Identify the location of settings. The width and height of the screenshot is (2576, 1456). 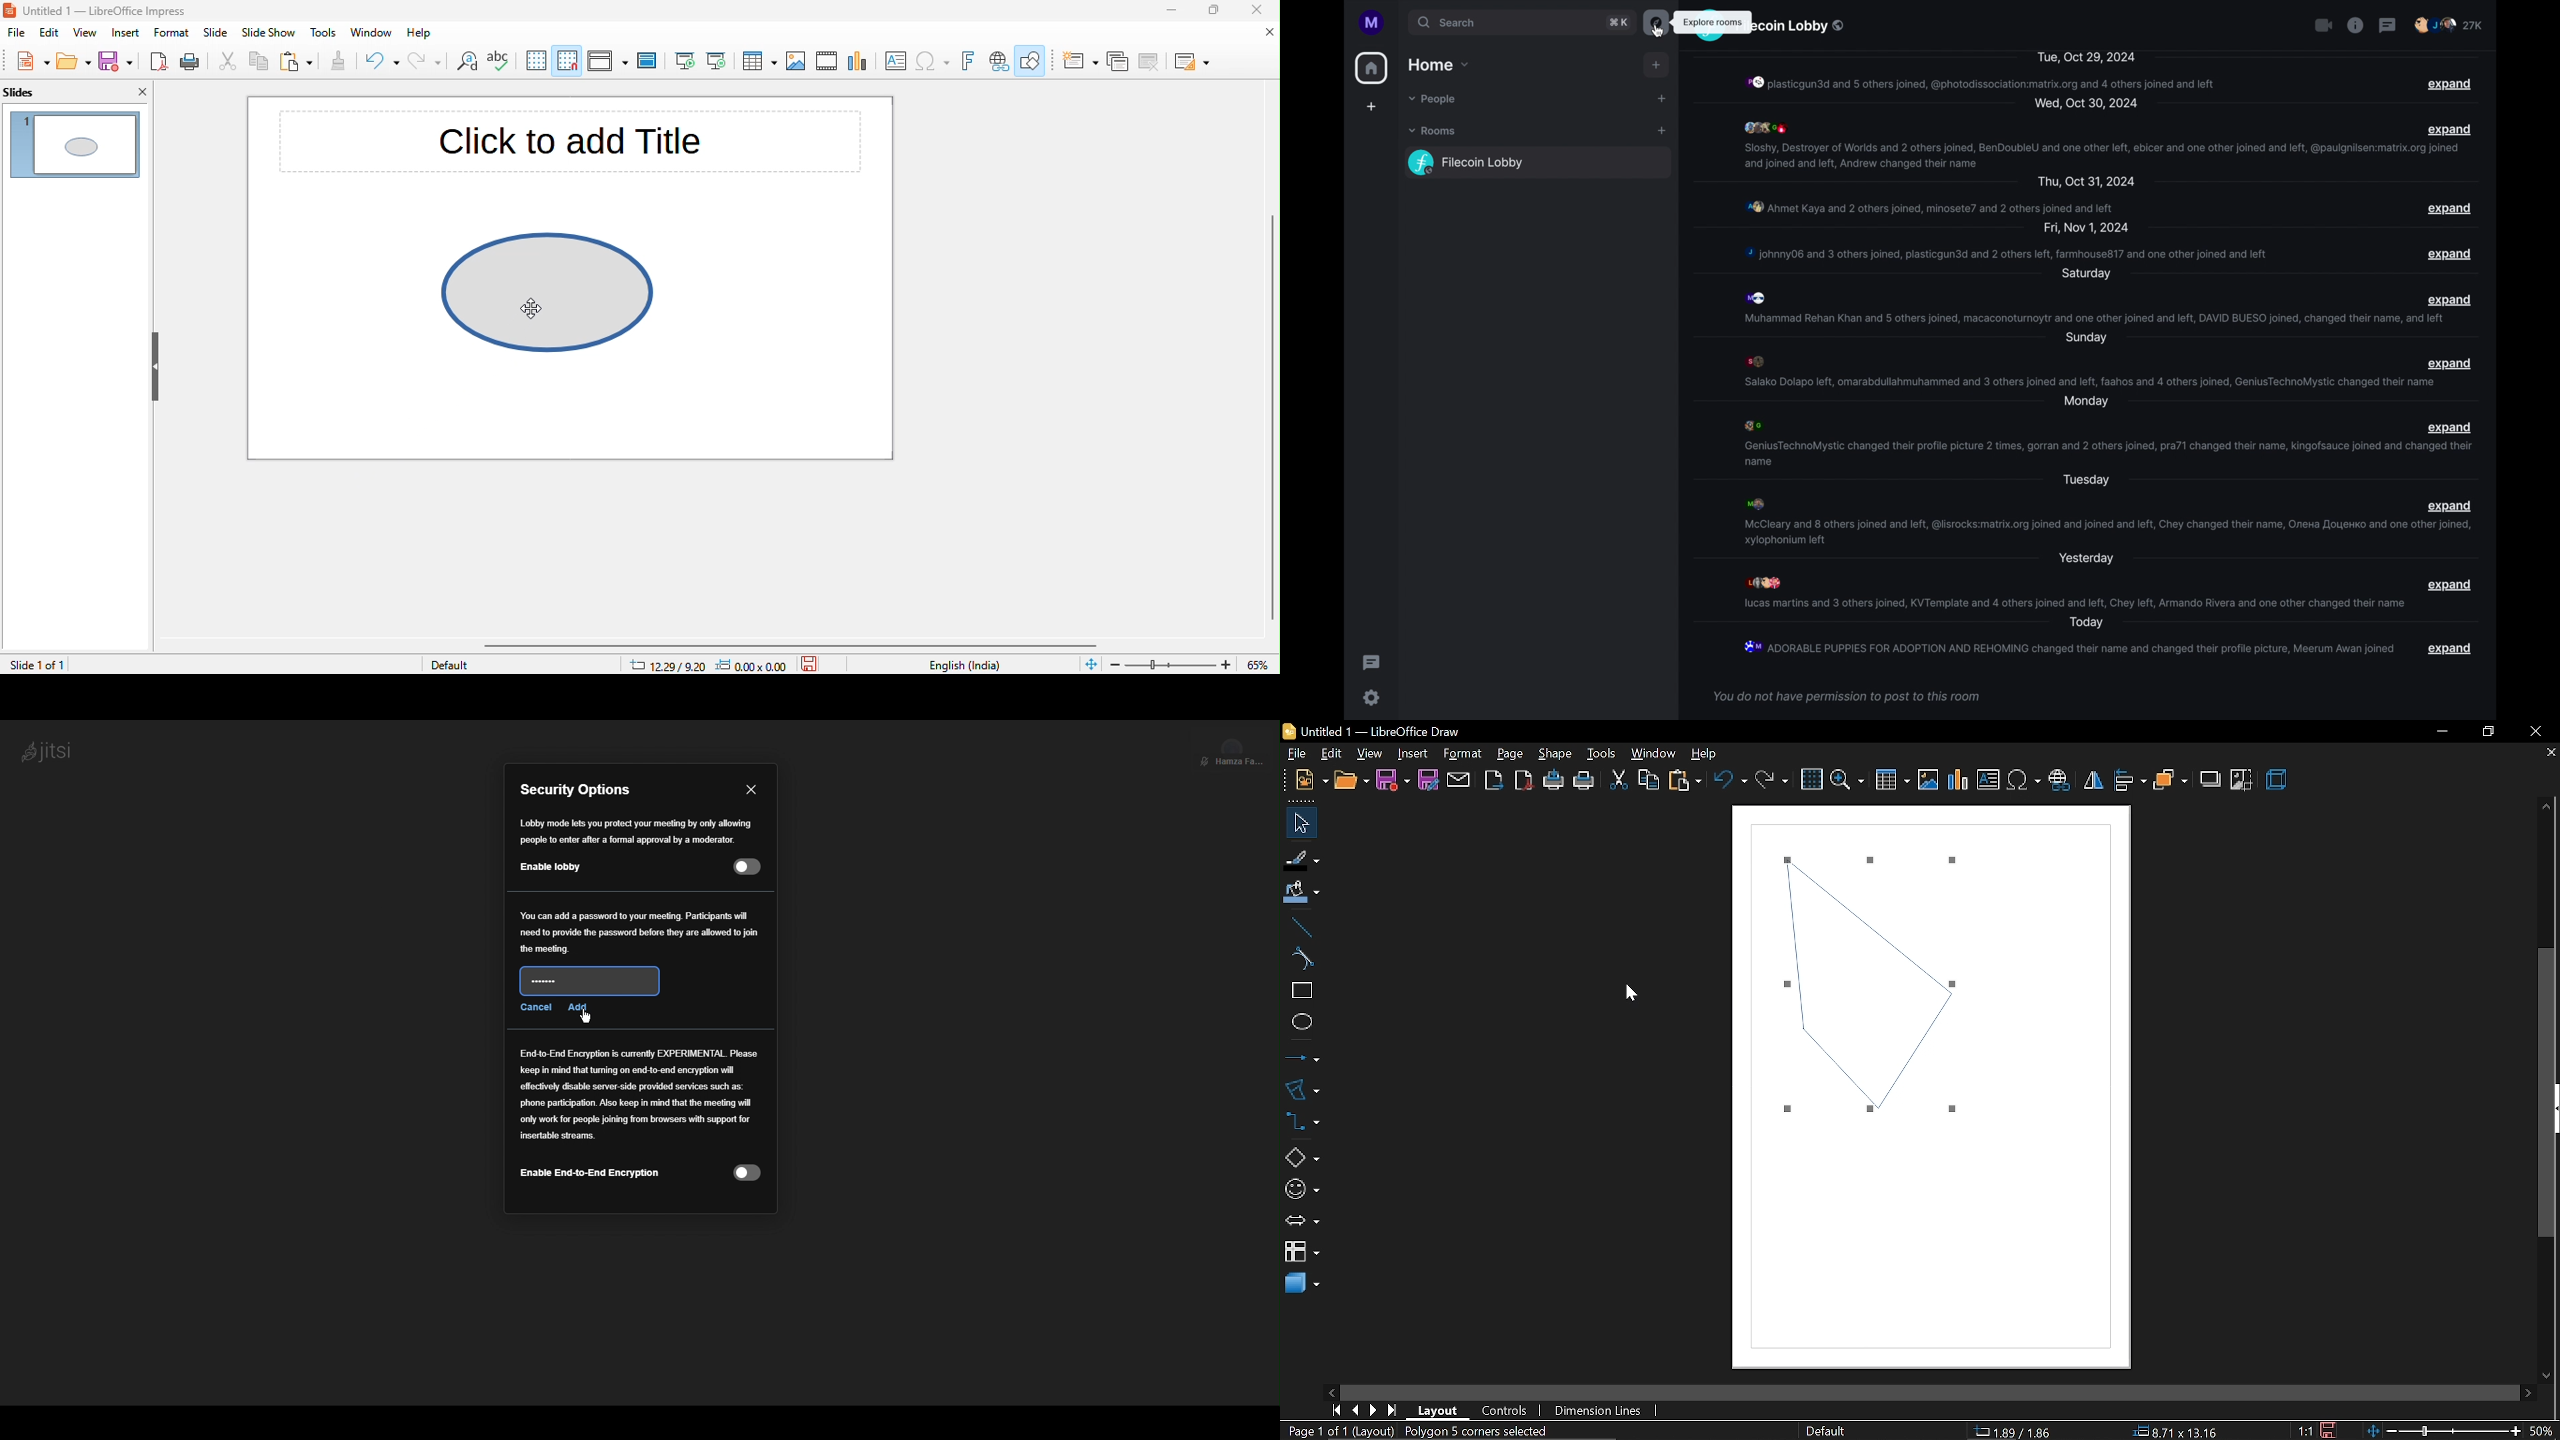
(1372, 697).